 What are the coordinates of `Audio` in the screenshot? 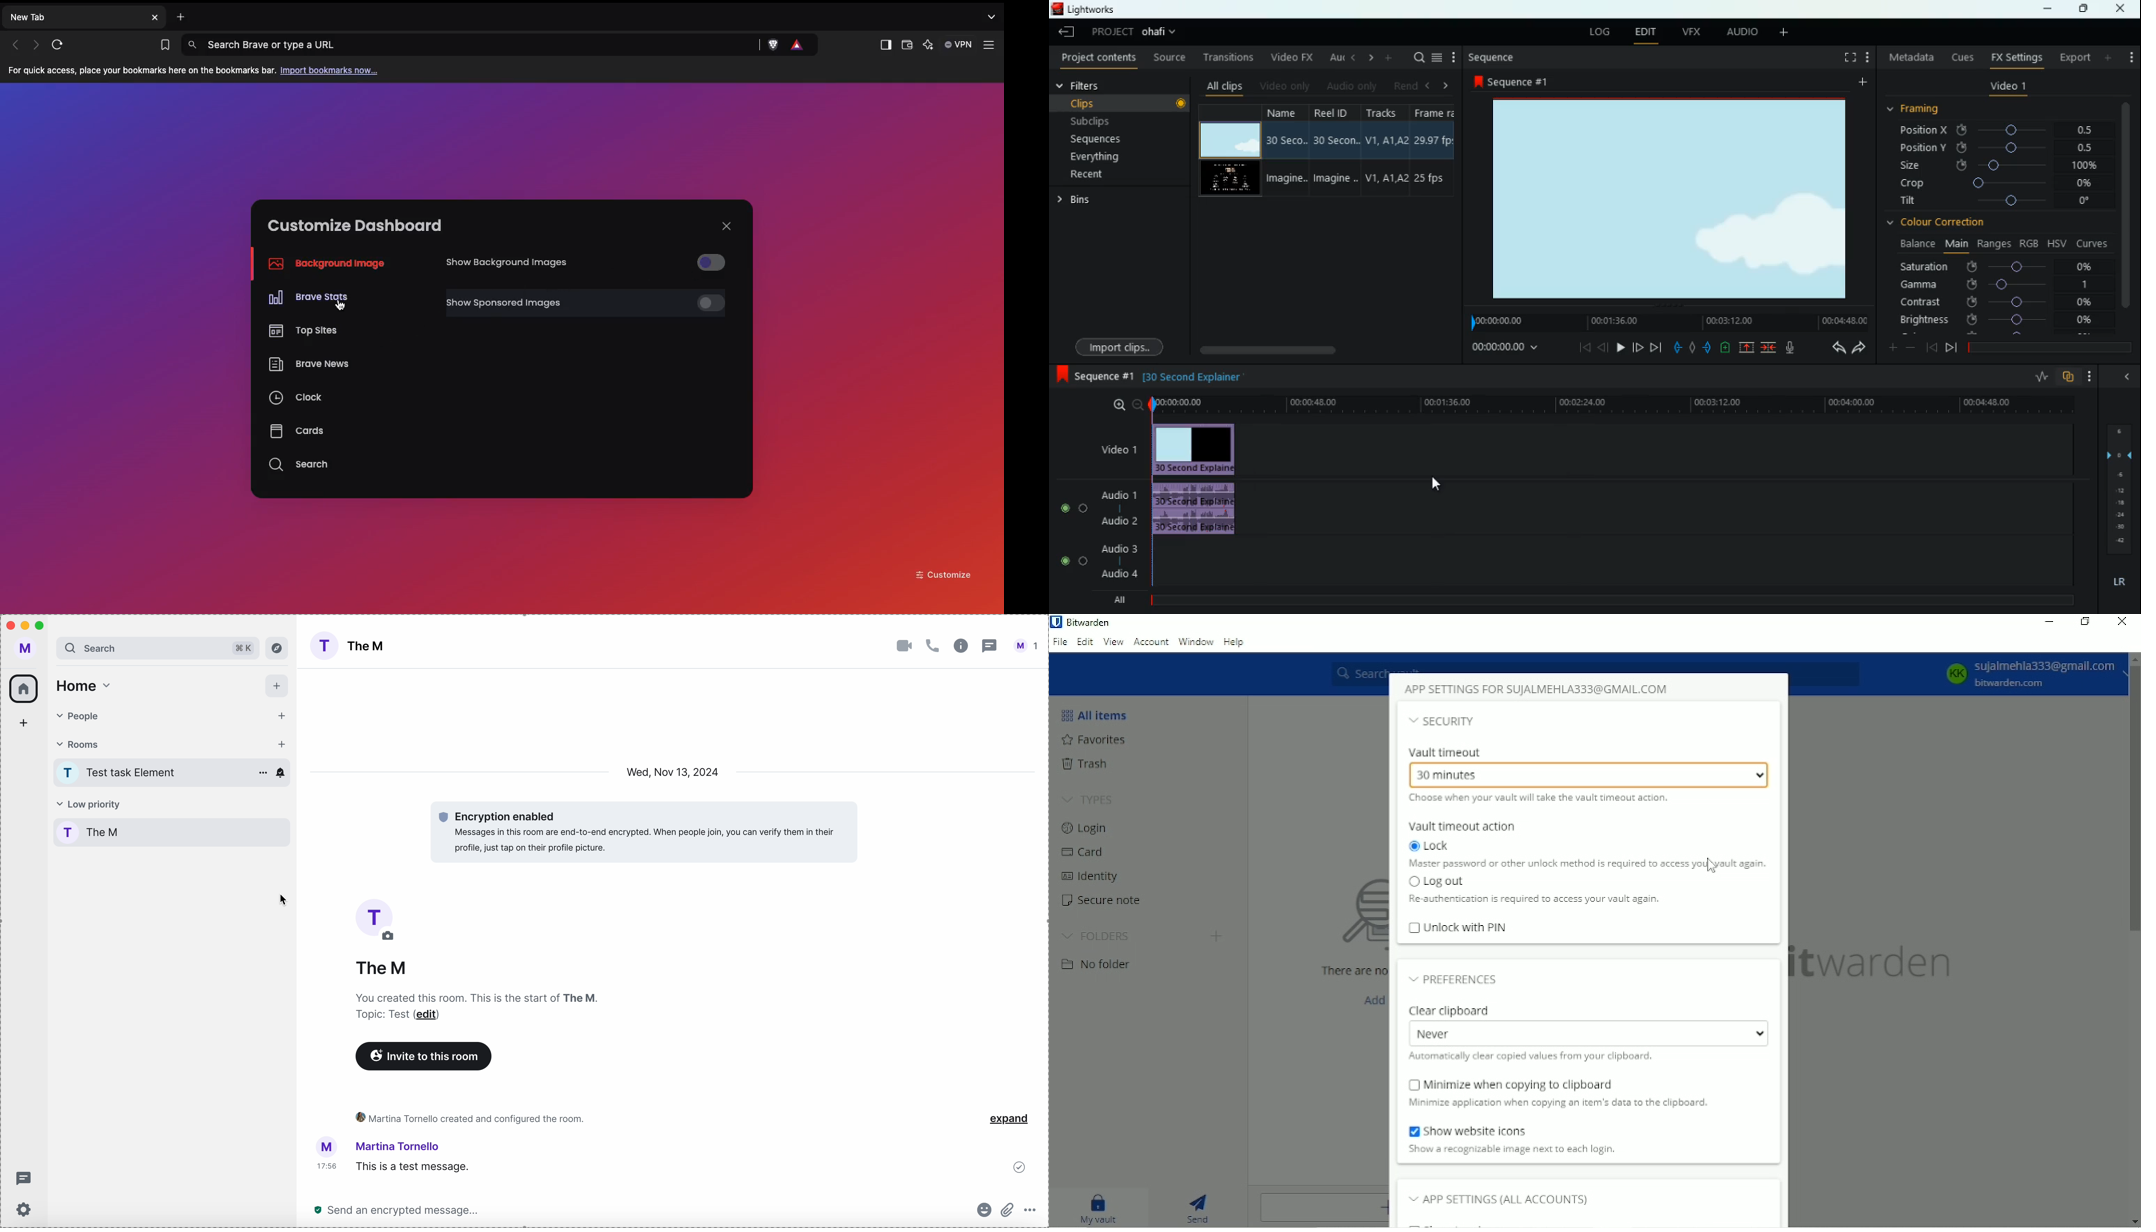 It's located at (1070, 507).